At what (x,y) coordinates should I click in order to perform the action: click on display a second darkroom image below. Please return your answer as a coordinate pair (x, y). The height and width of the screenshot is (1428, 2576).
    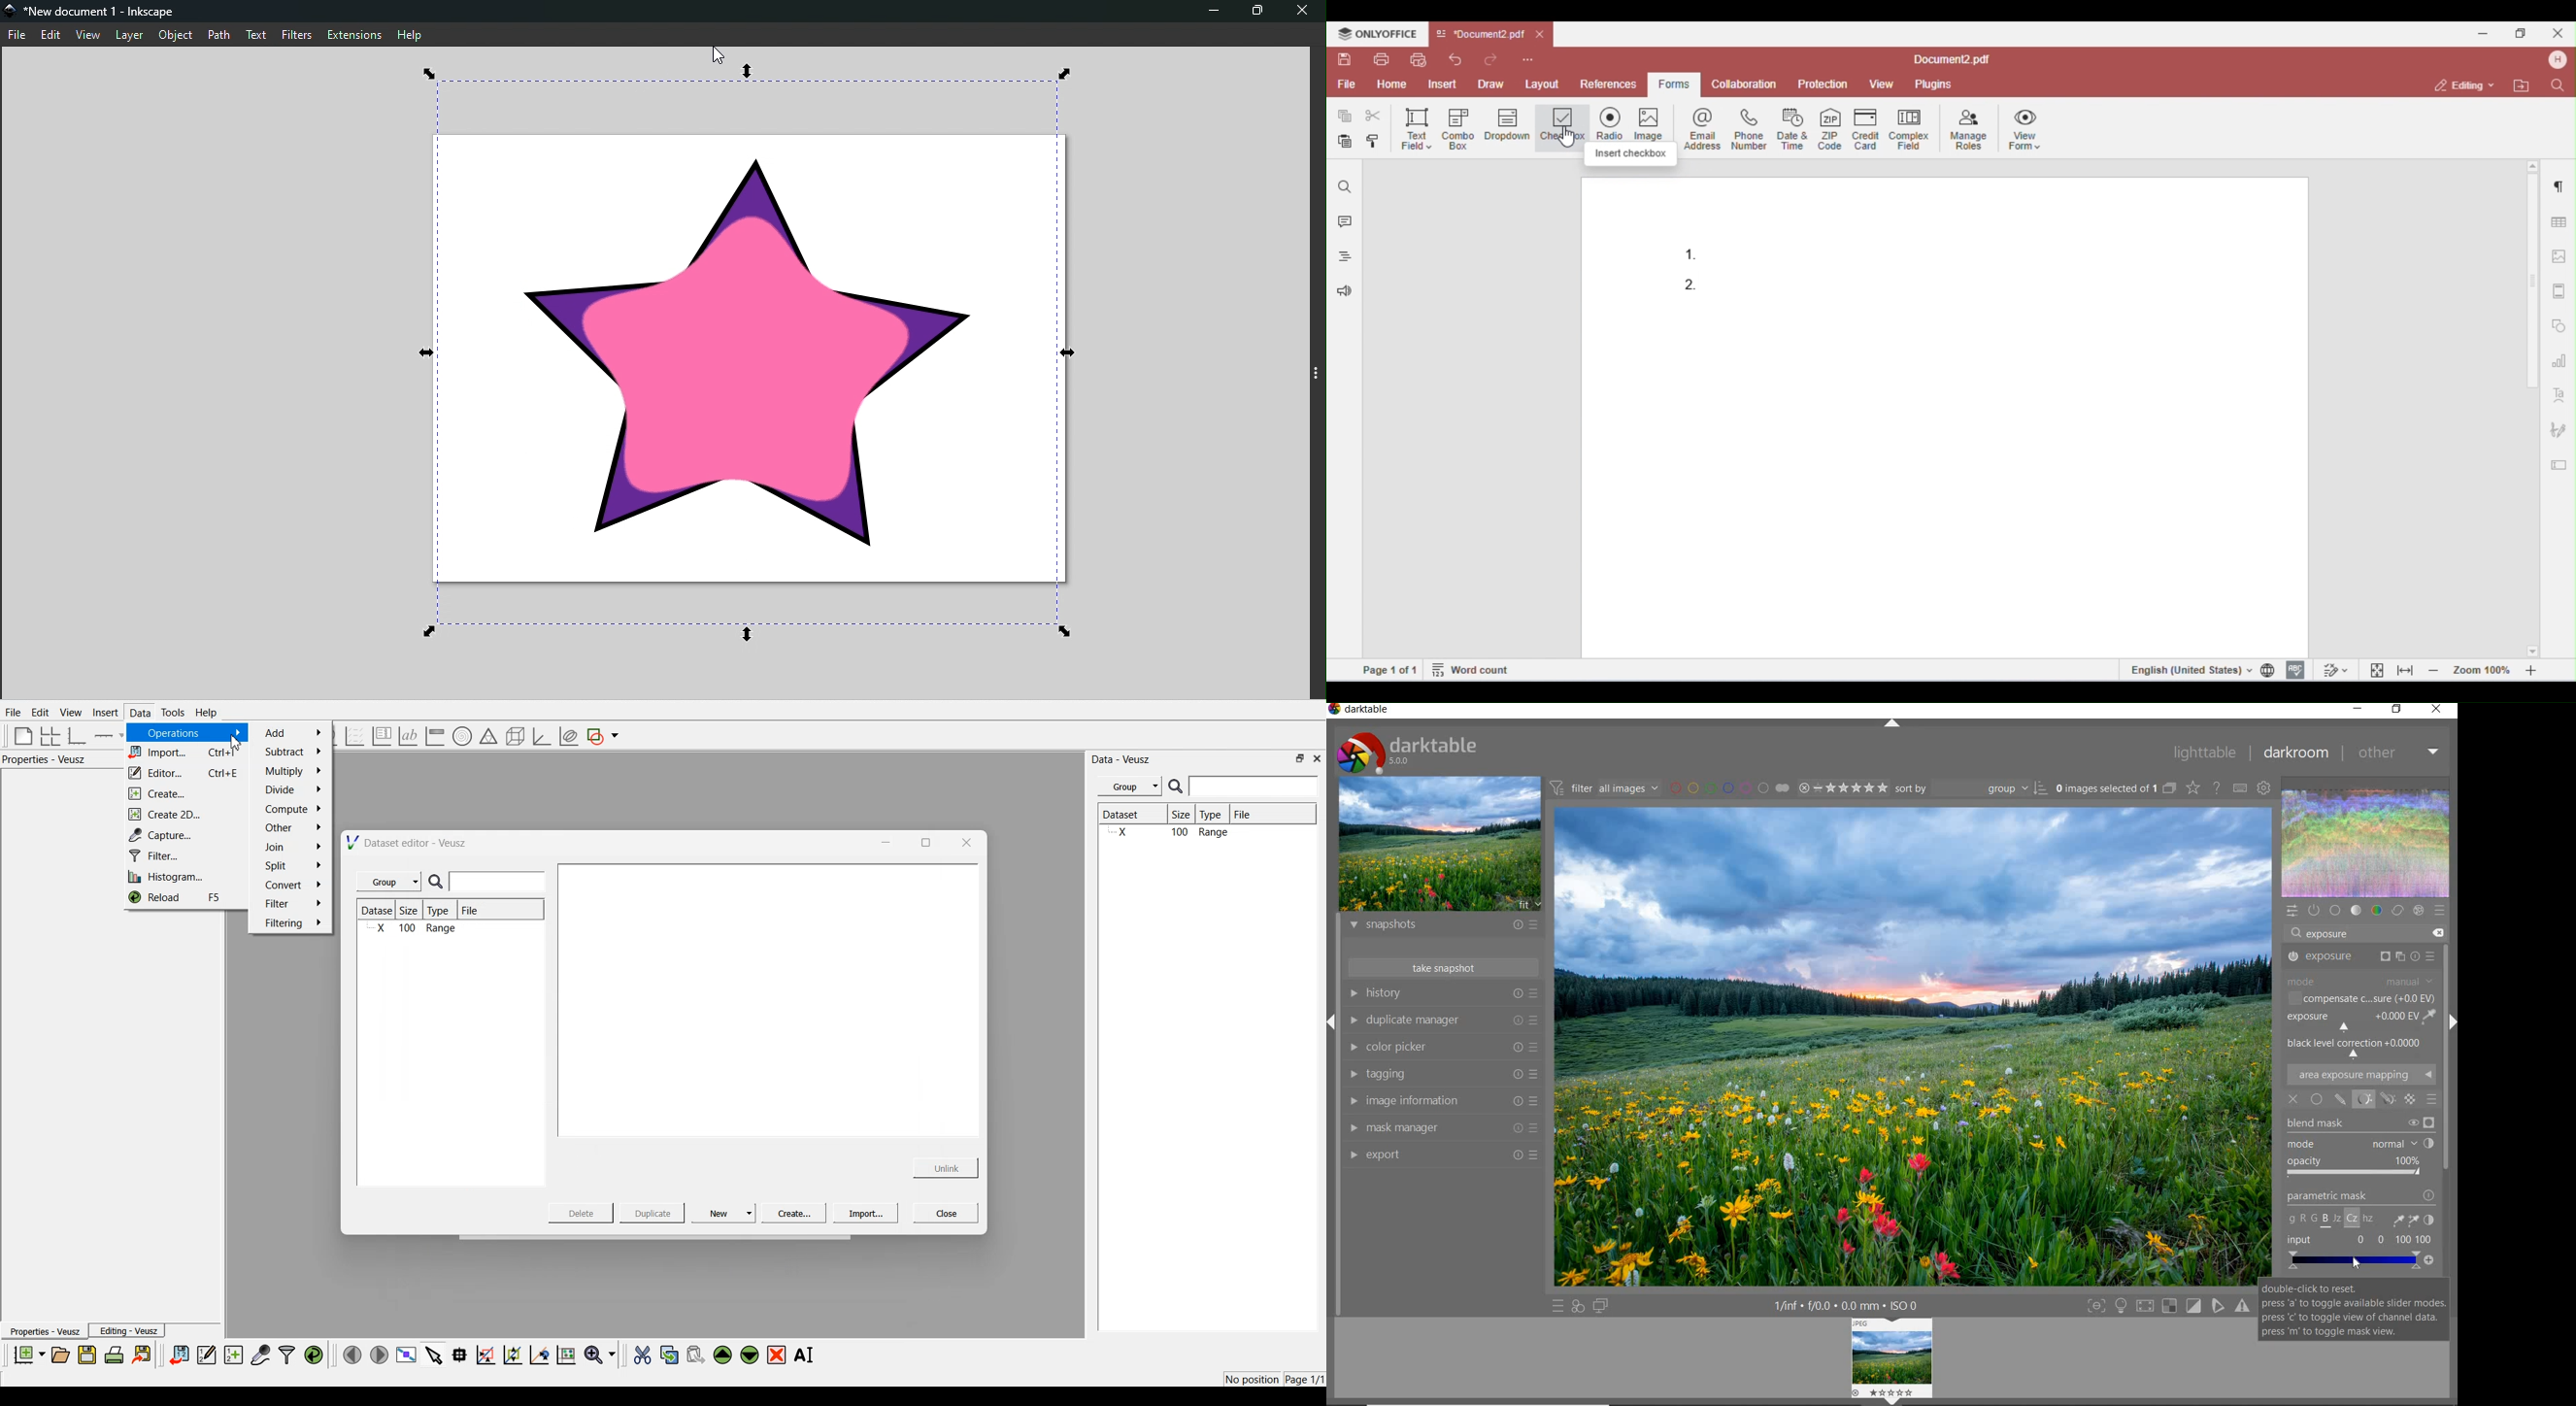
    Looking at the image, I should click on (1603, 1306).